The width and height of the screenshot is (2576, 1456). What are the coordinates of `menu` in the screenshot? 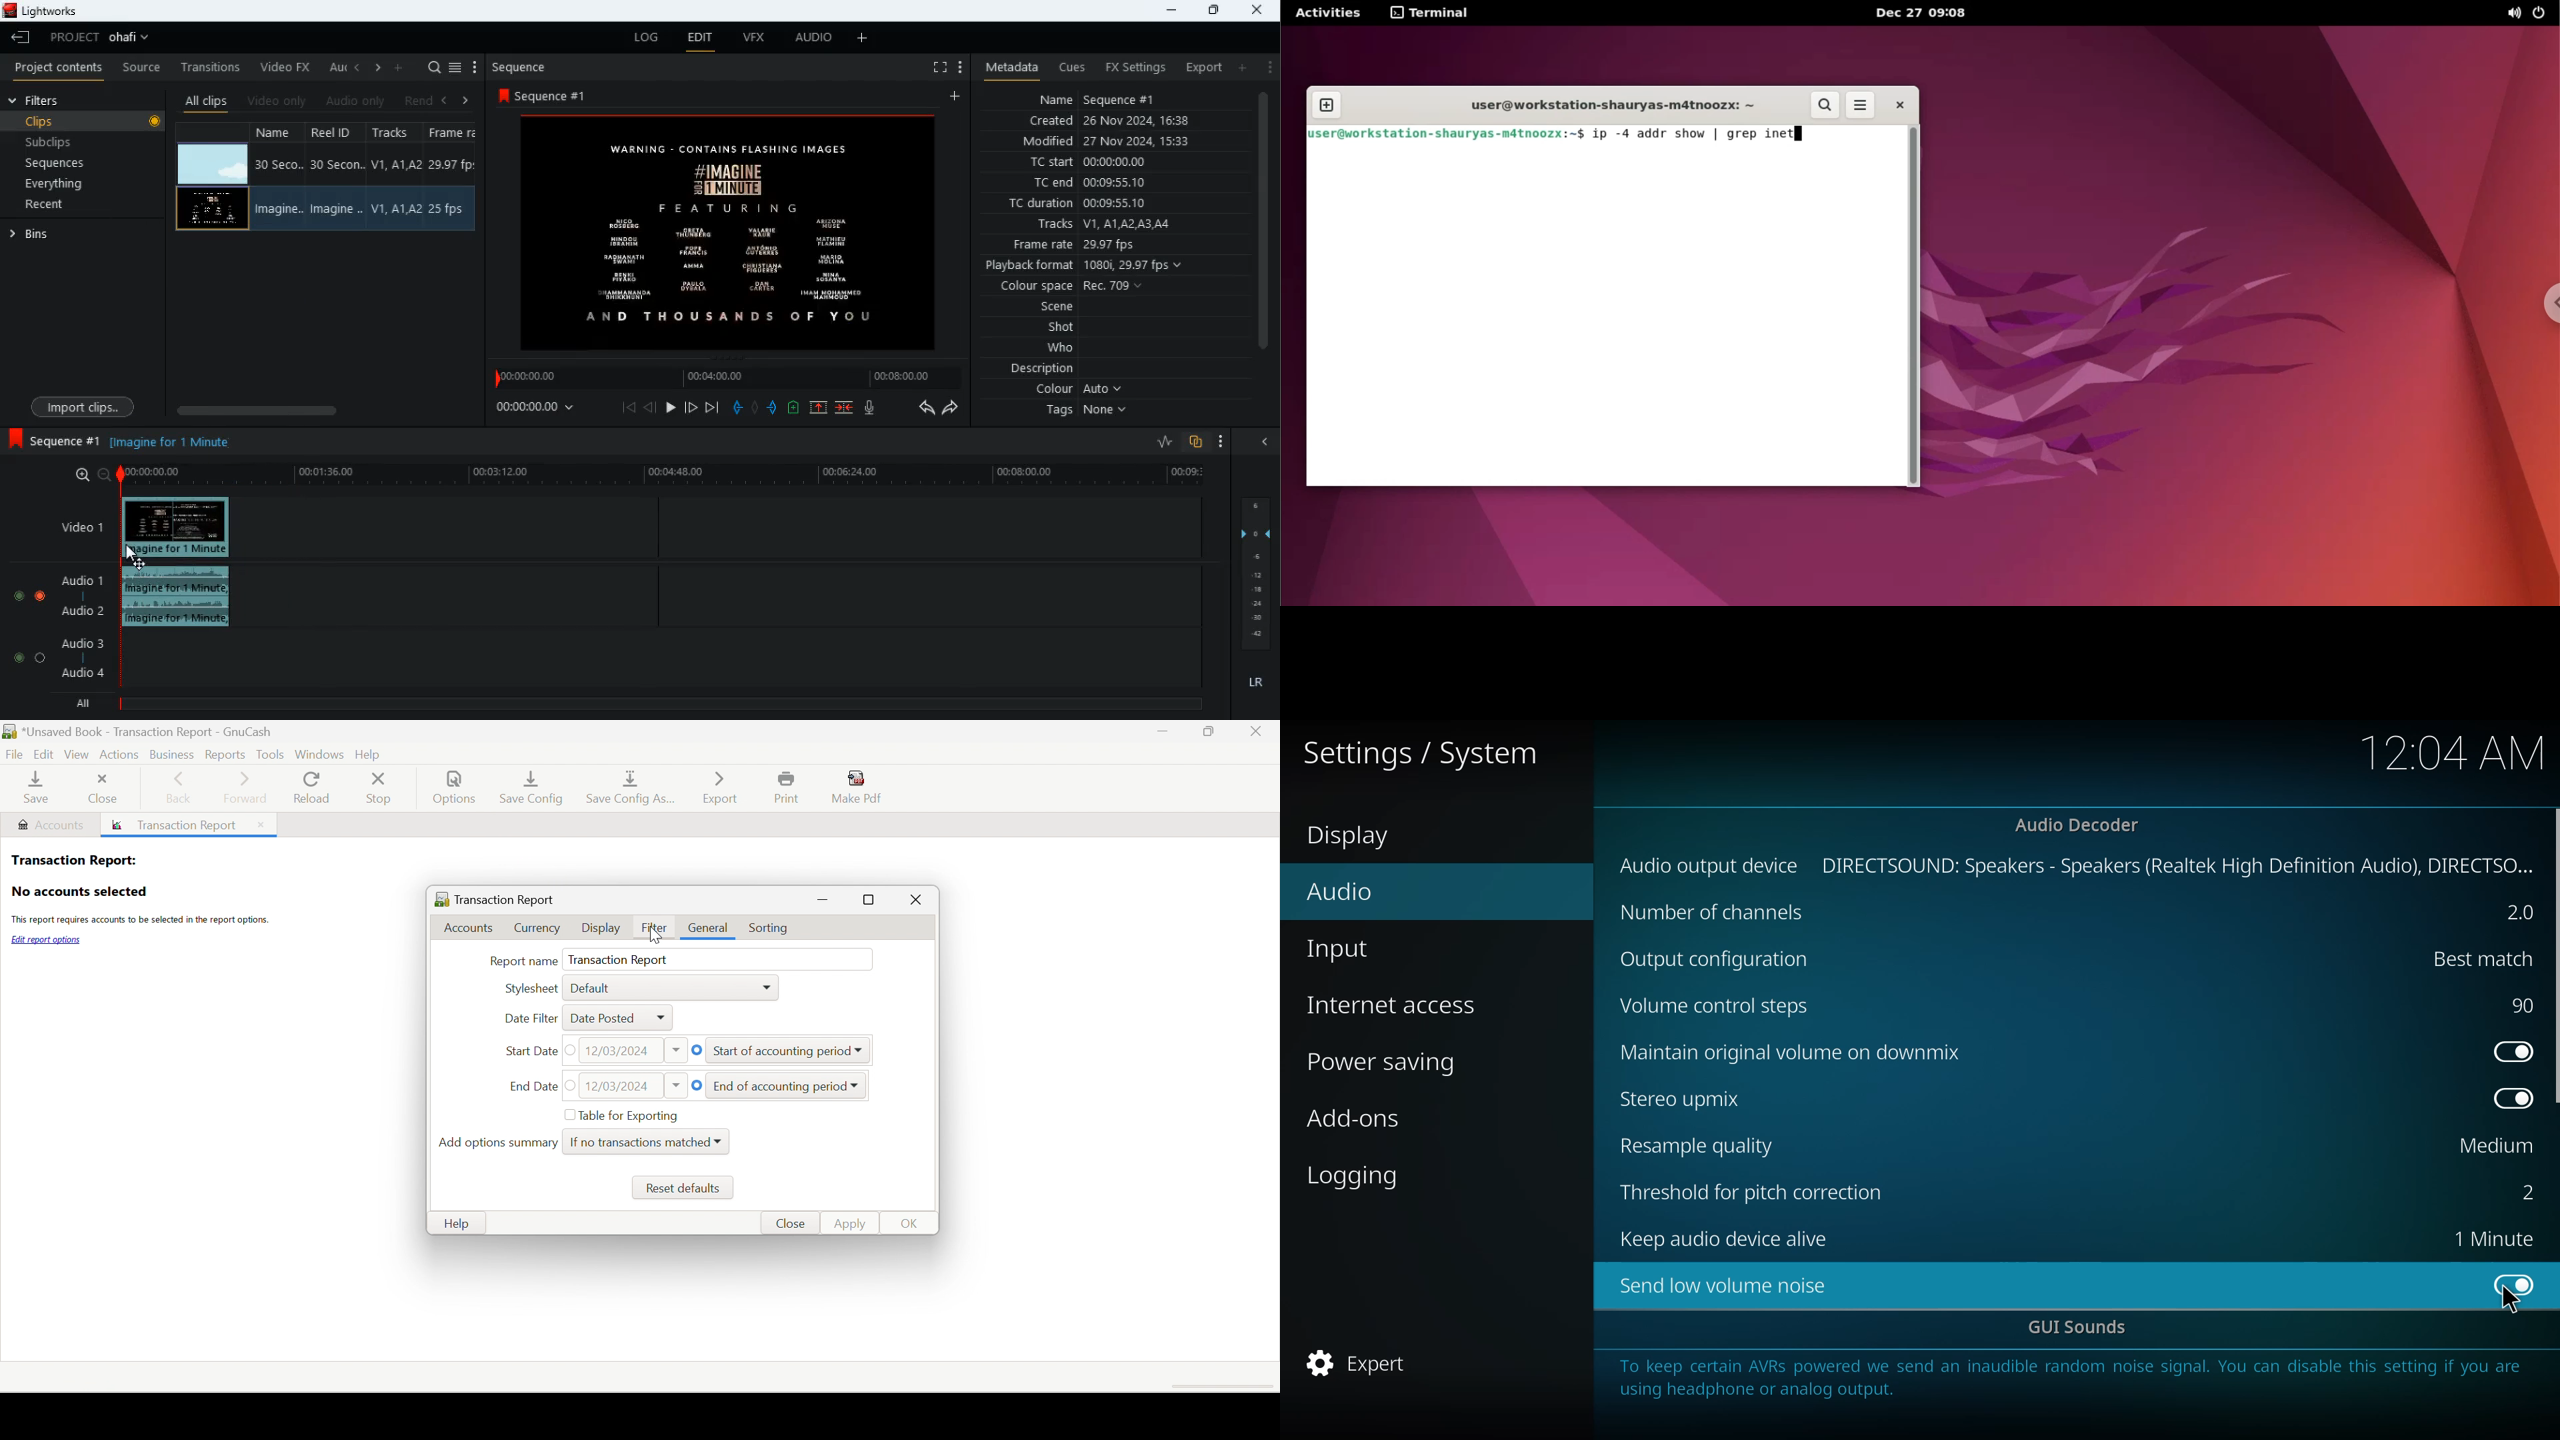 It's located at (960, 65).